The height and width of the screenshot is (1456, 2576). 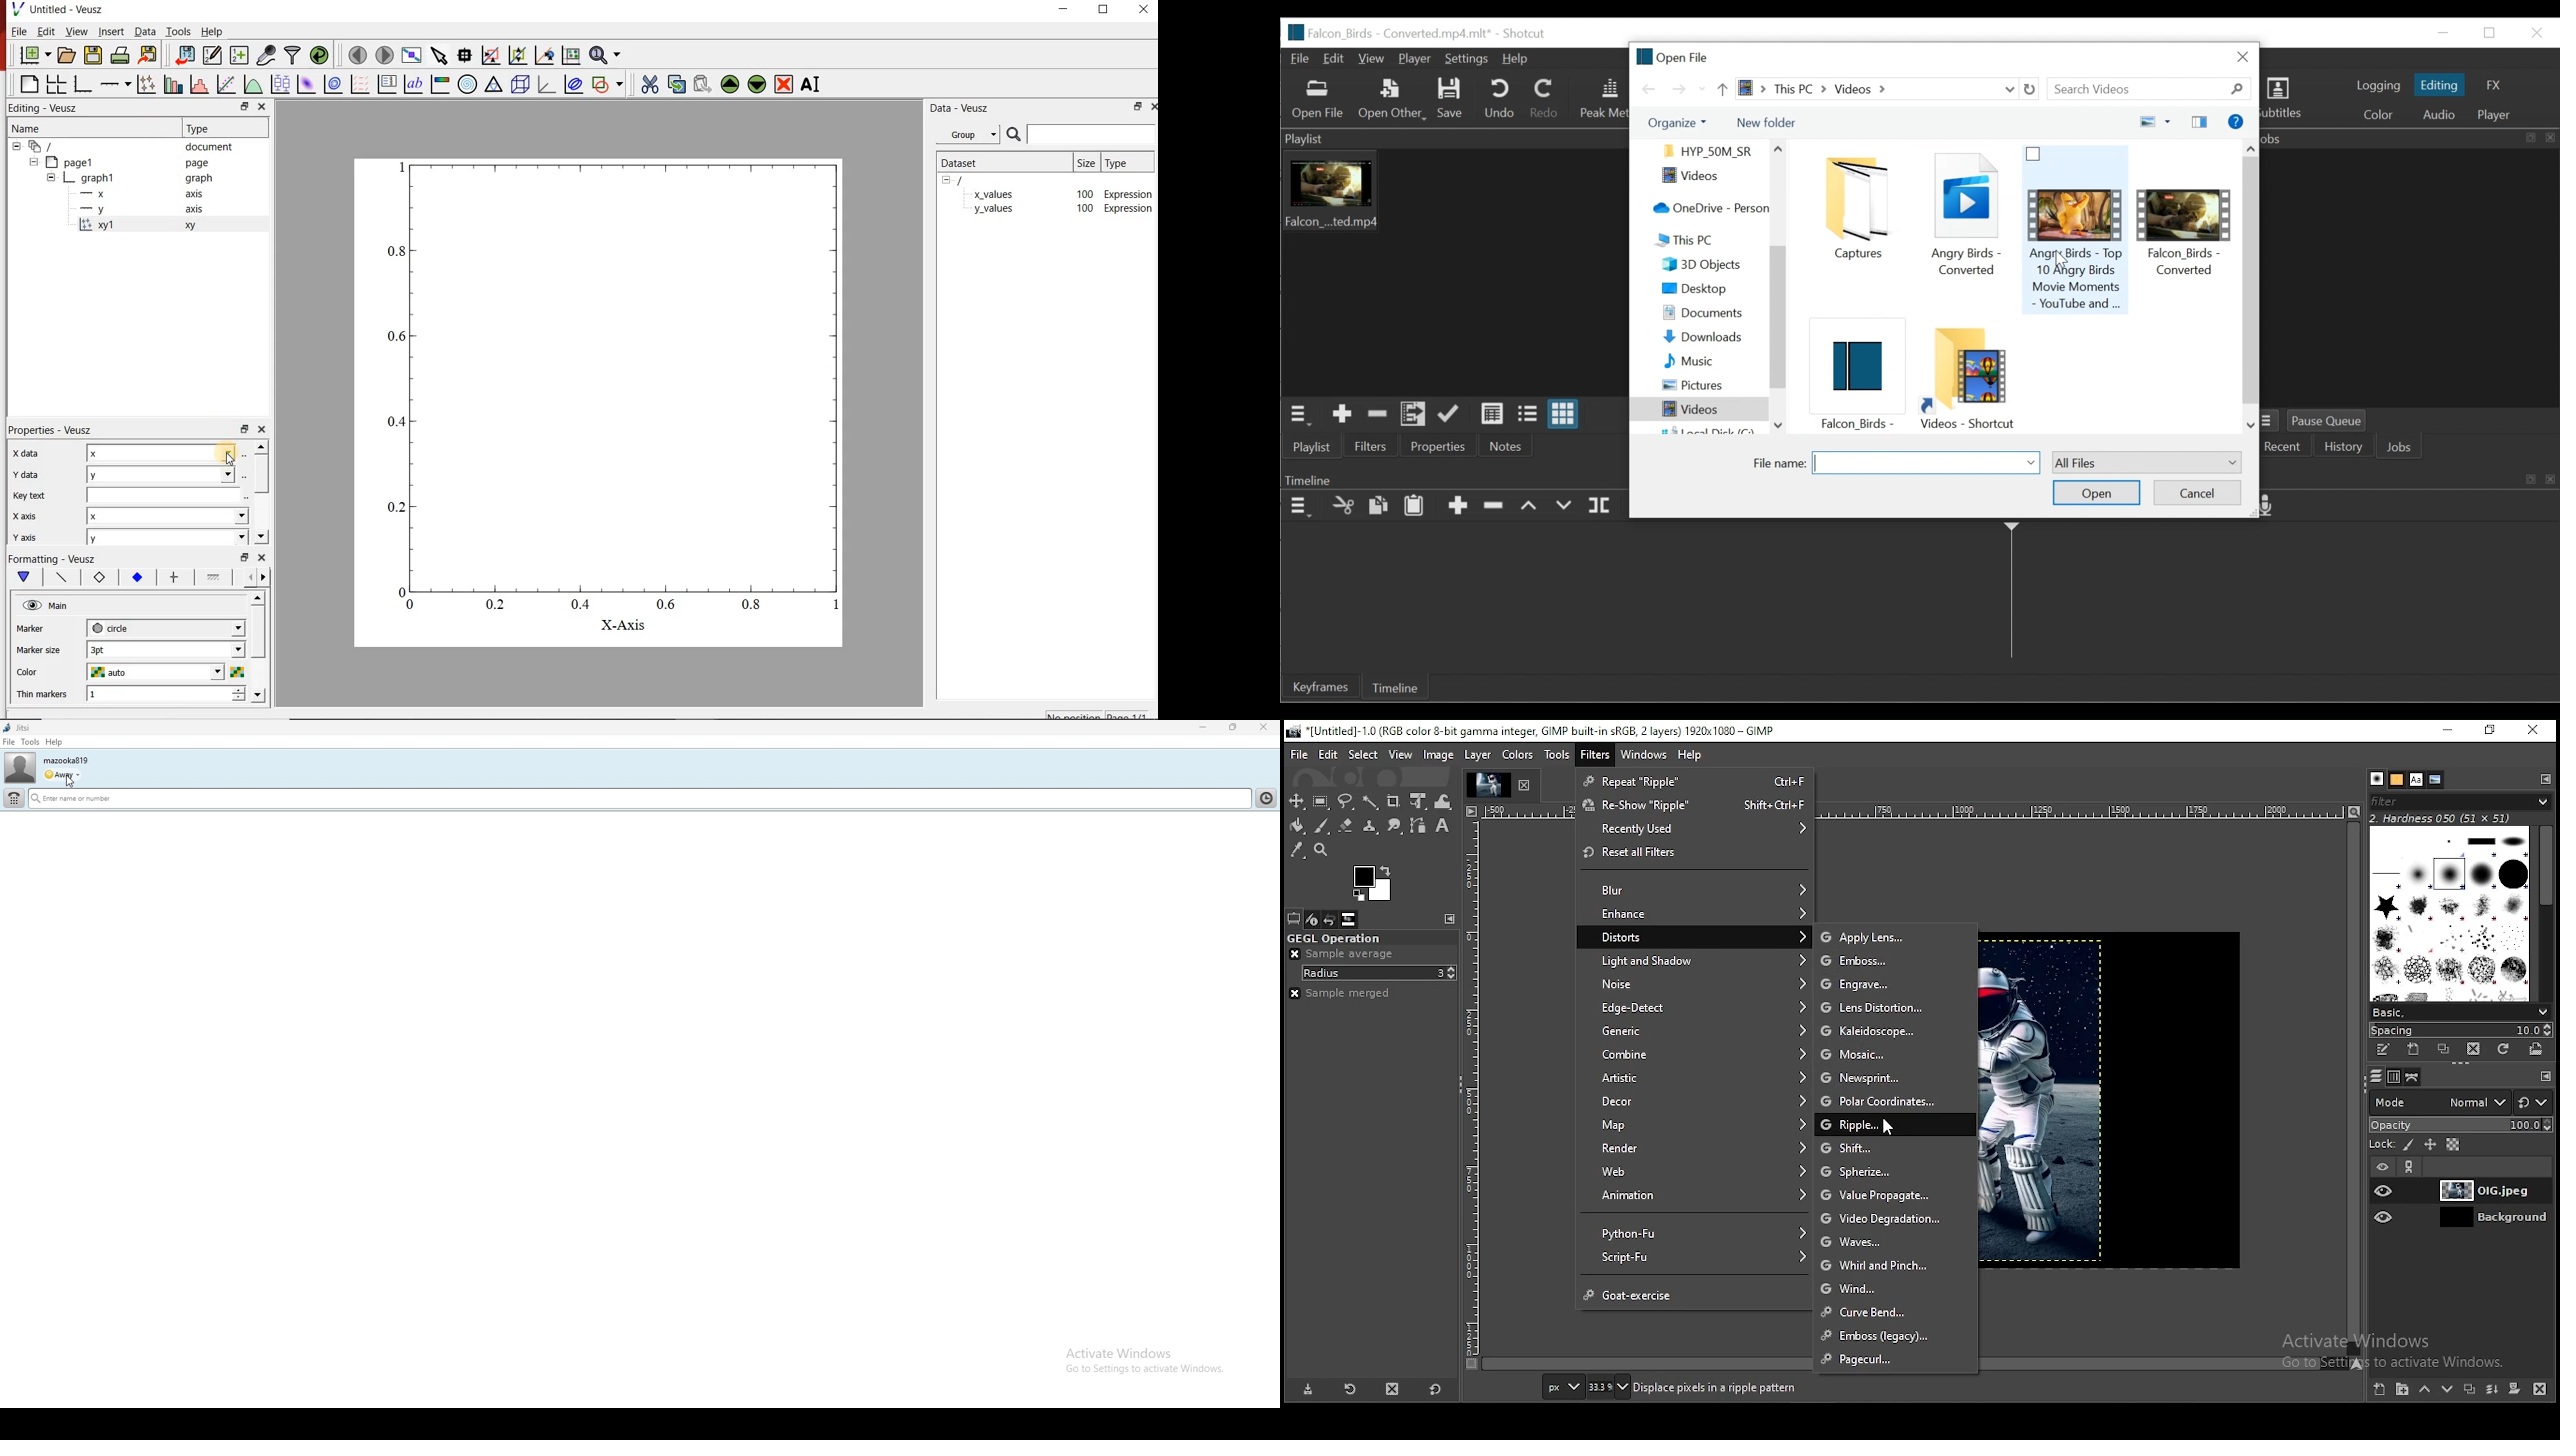 What do you see at coordinates (120, 55) in the screenshot?
I see `print the documents` at bounding box center [120, 55].